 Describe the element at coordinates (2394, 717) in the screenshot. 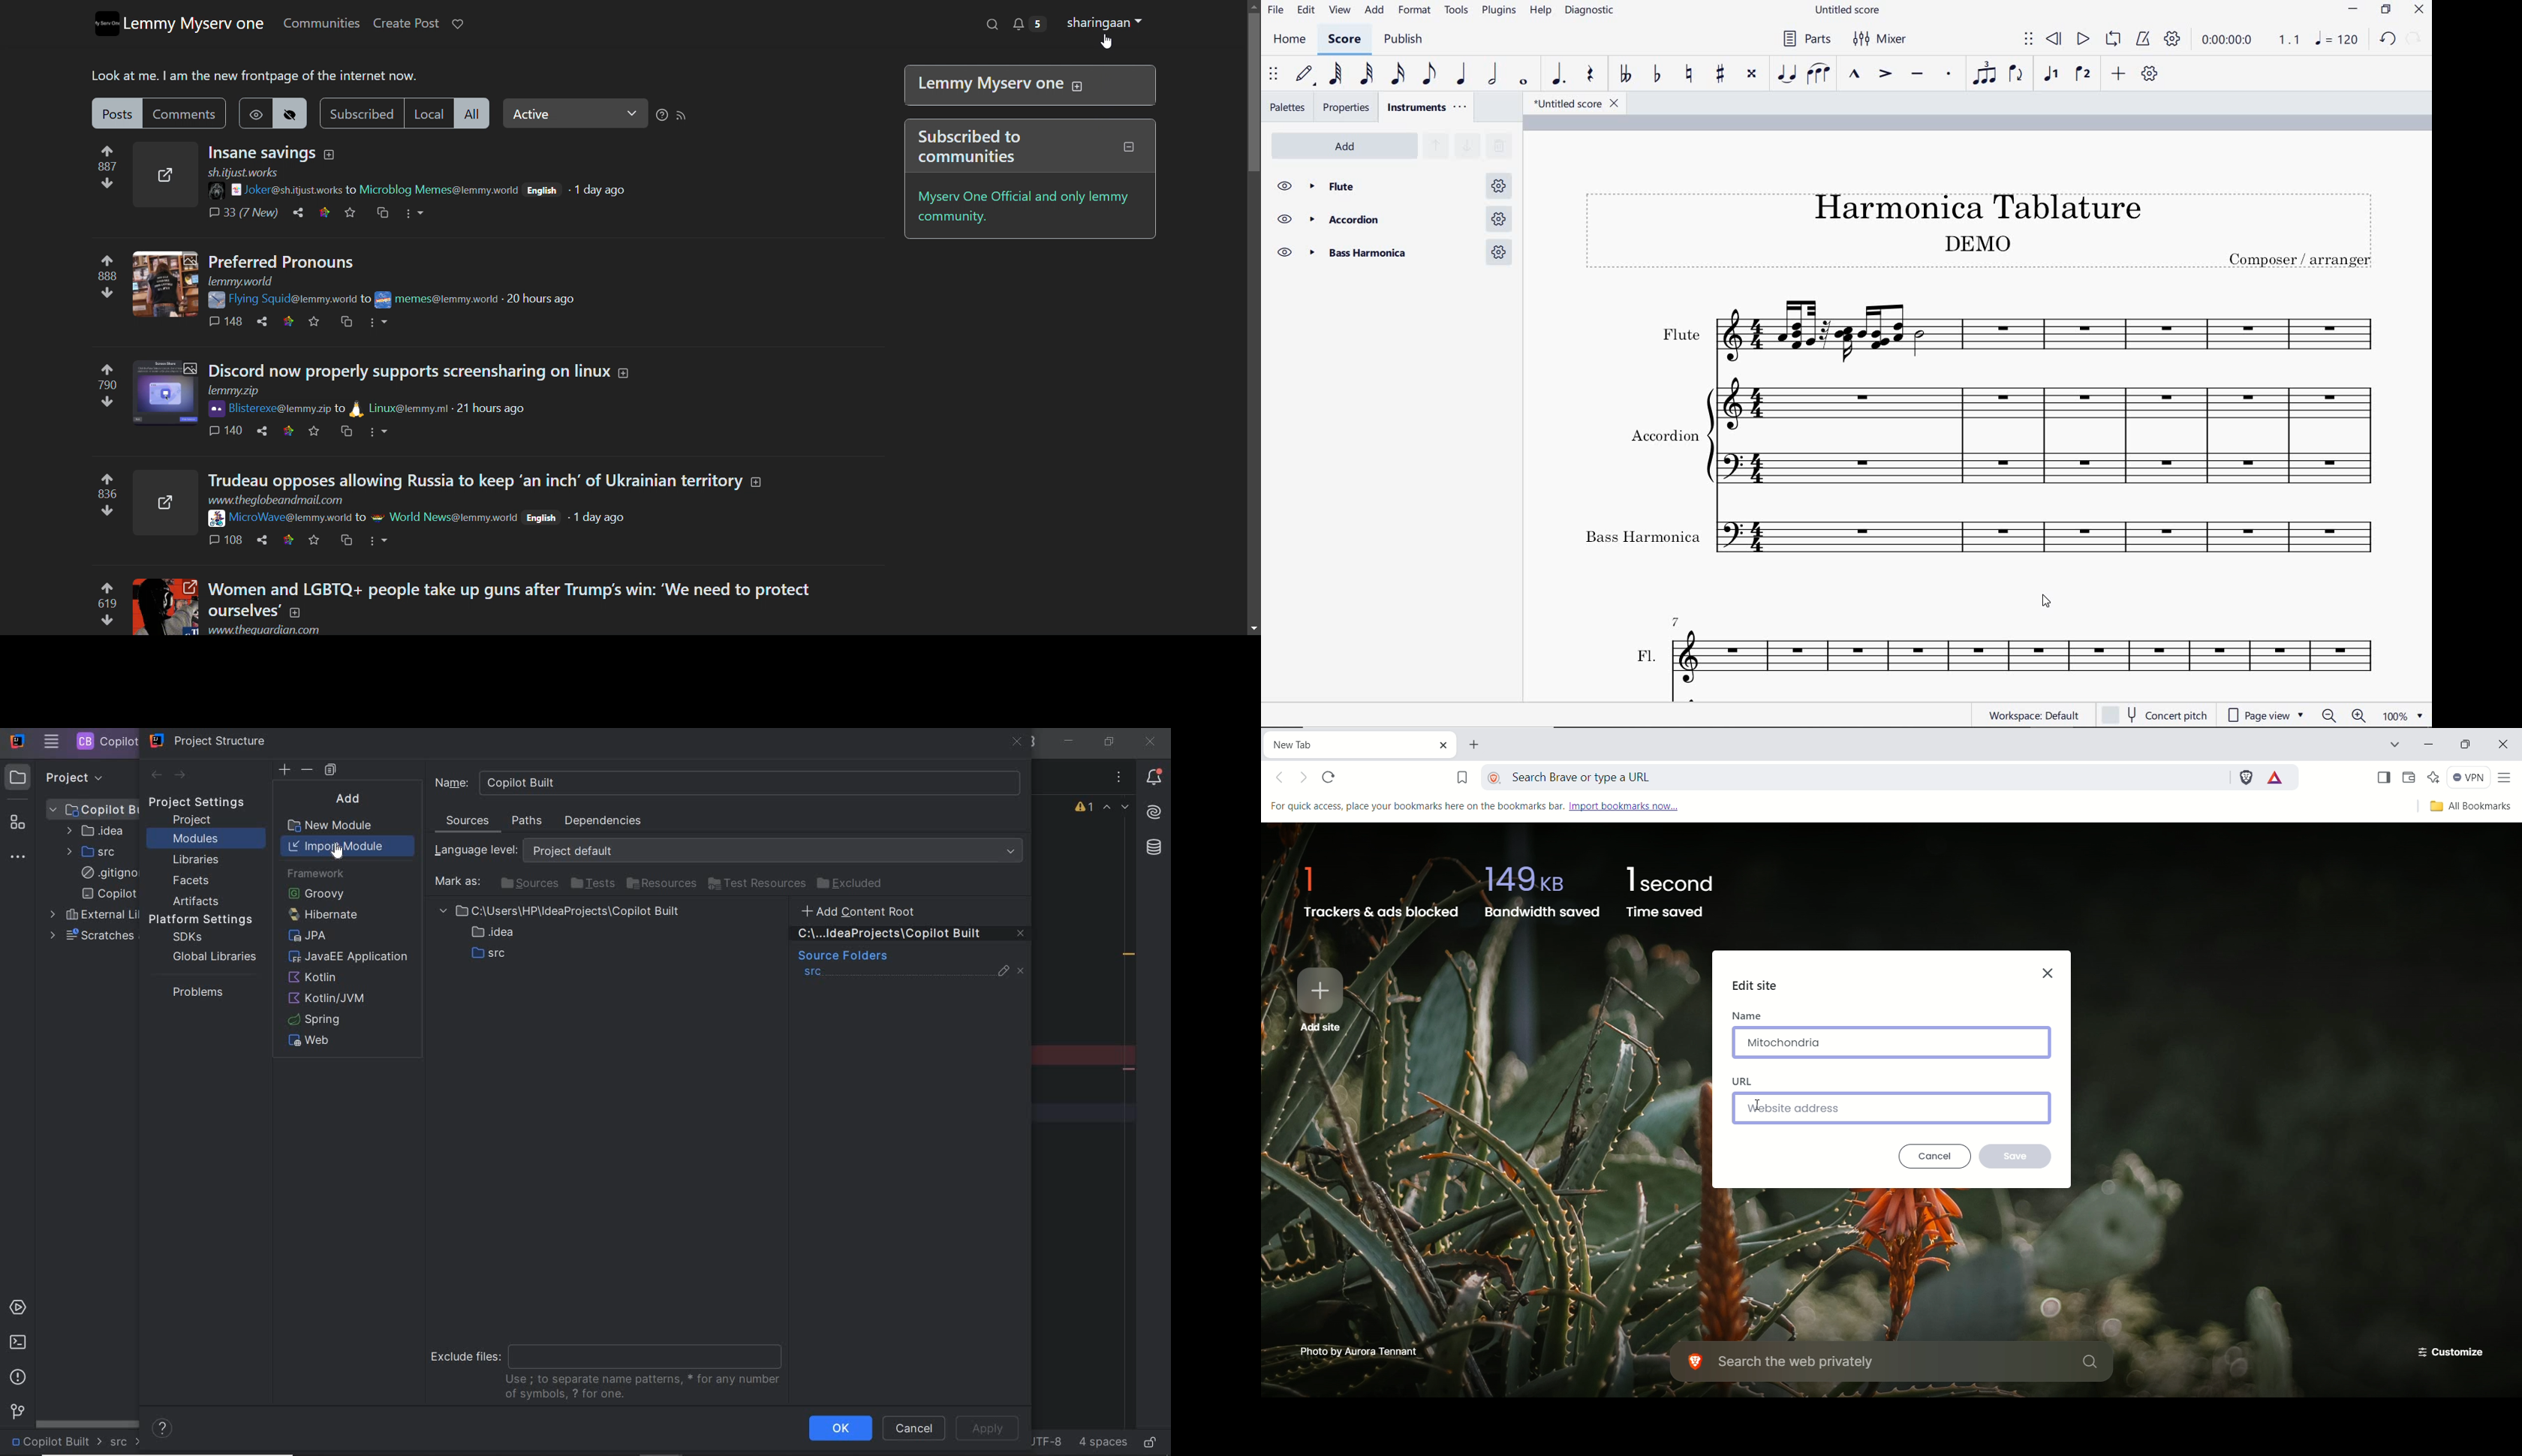

I see `zoom factor` at that location.